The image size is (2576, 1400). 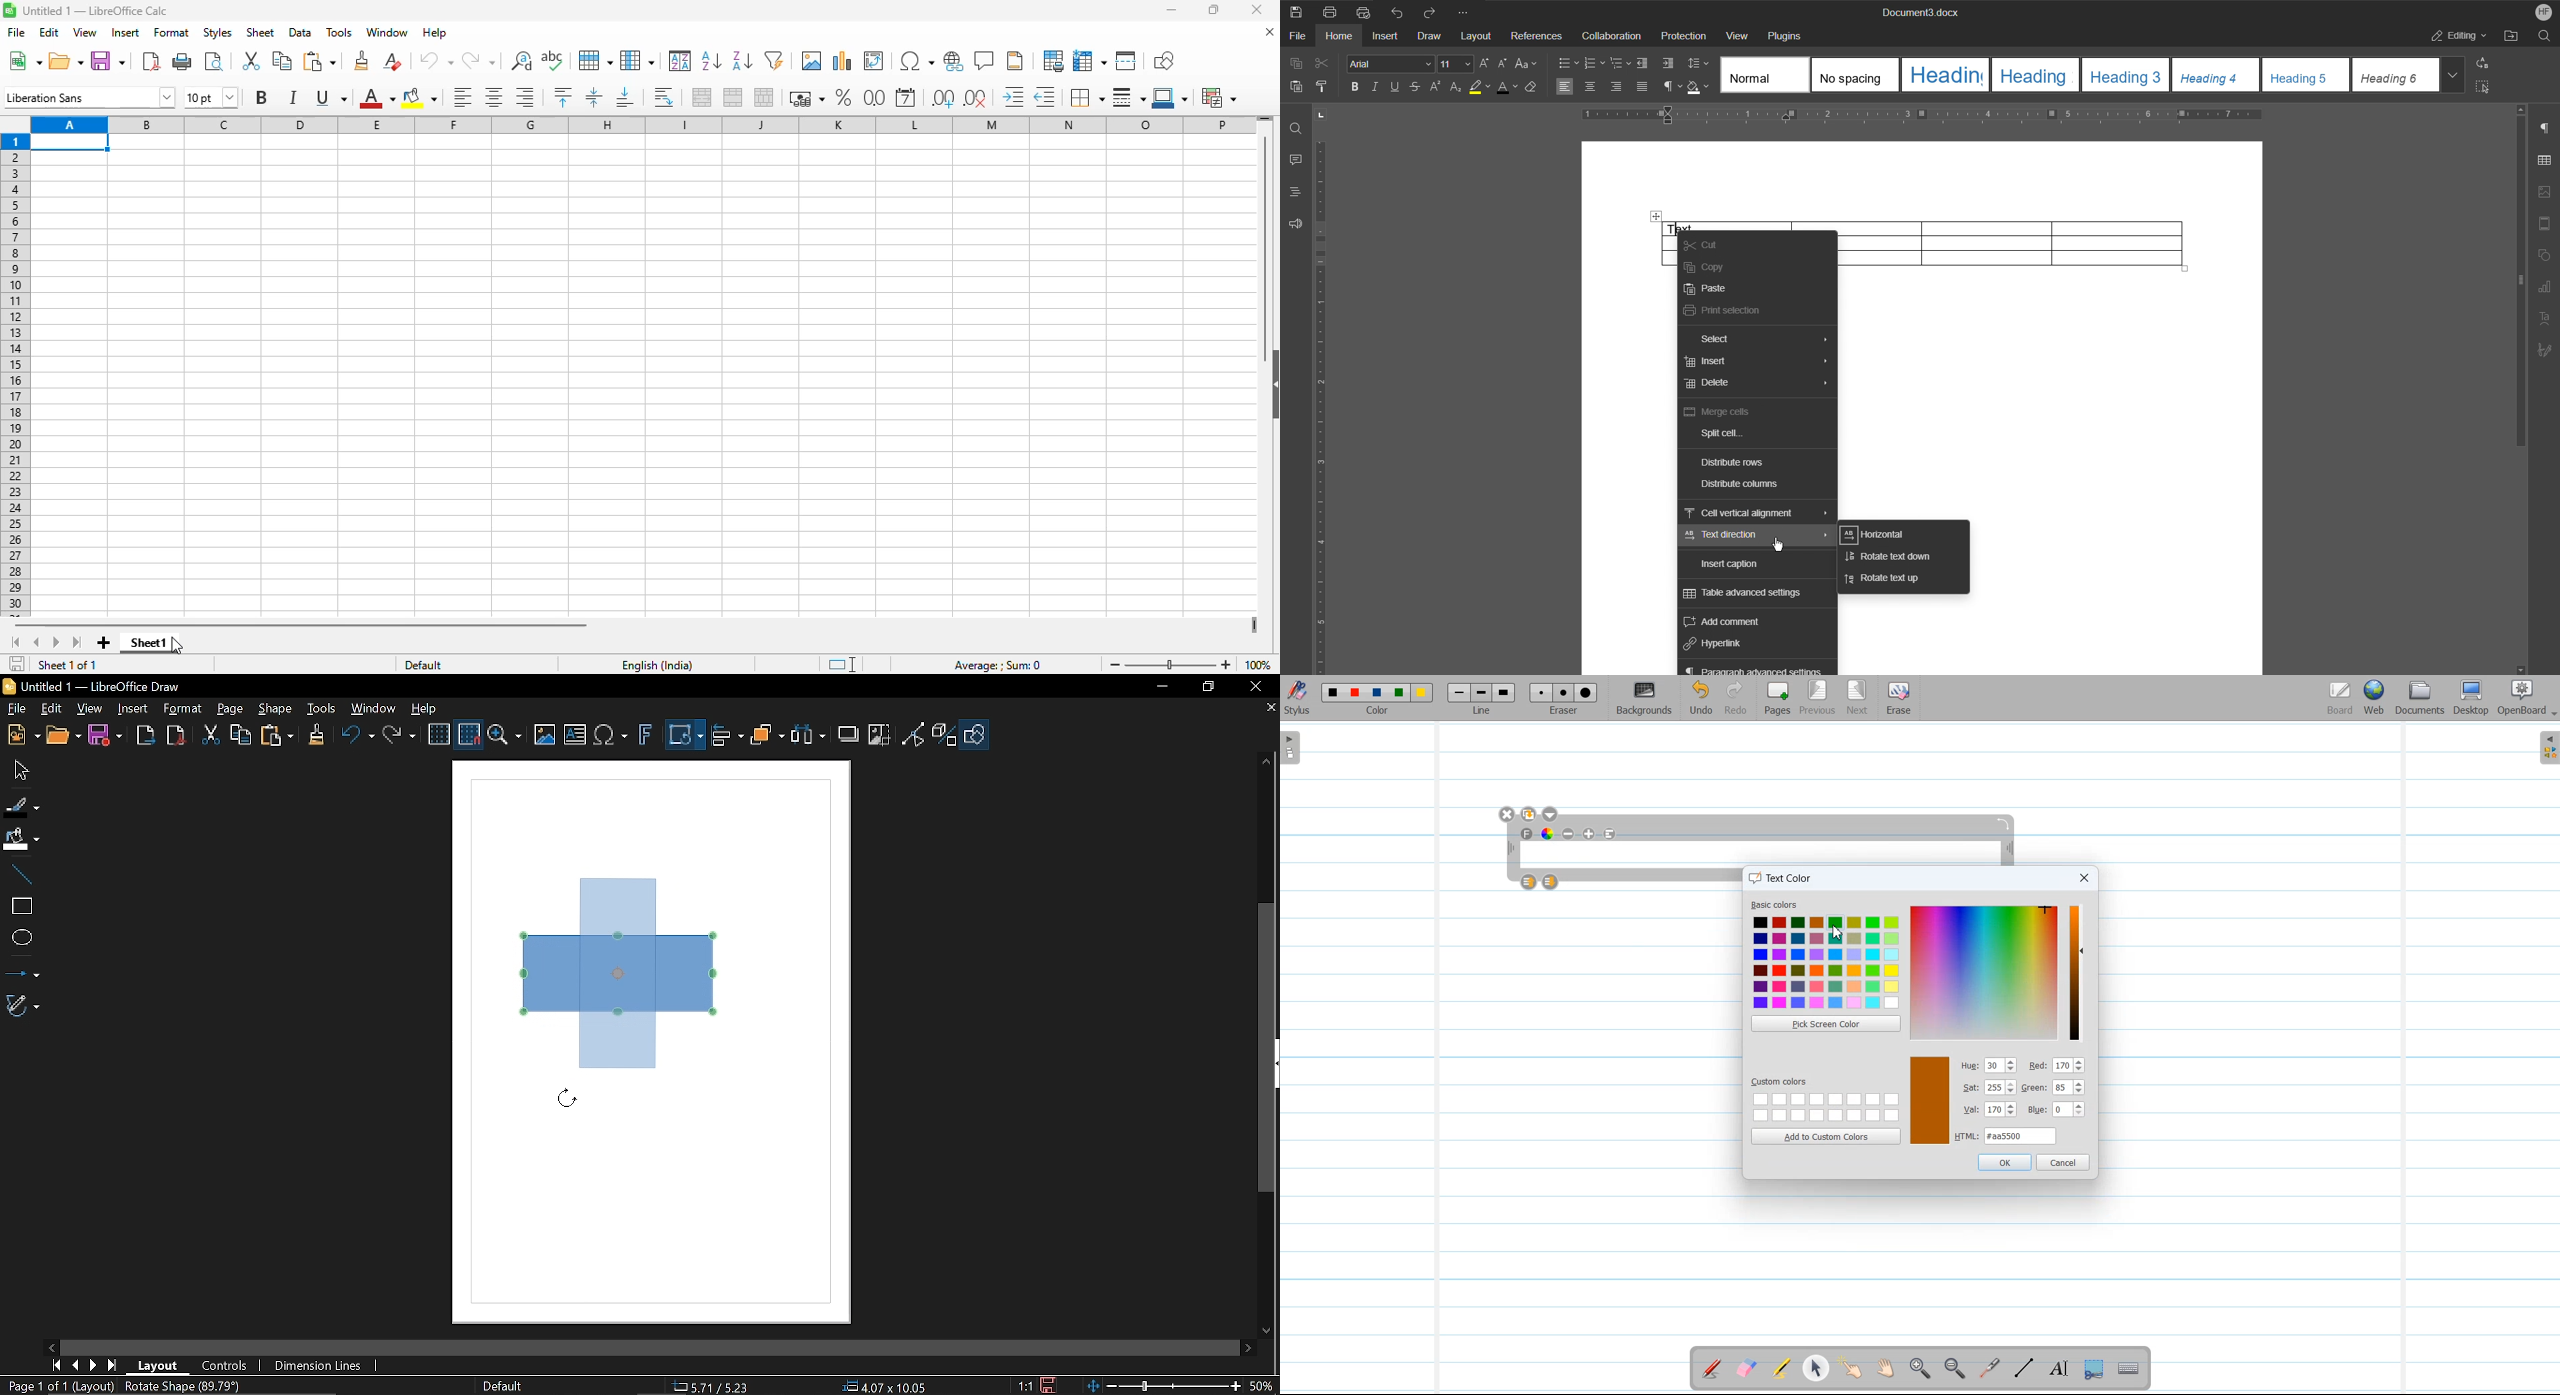 I want to click on Cursor, so click(x=1777, y=545).